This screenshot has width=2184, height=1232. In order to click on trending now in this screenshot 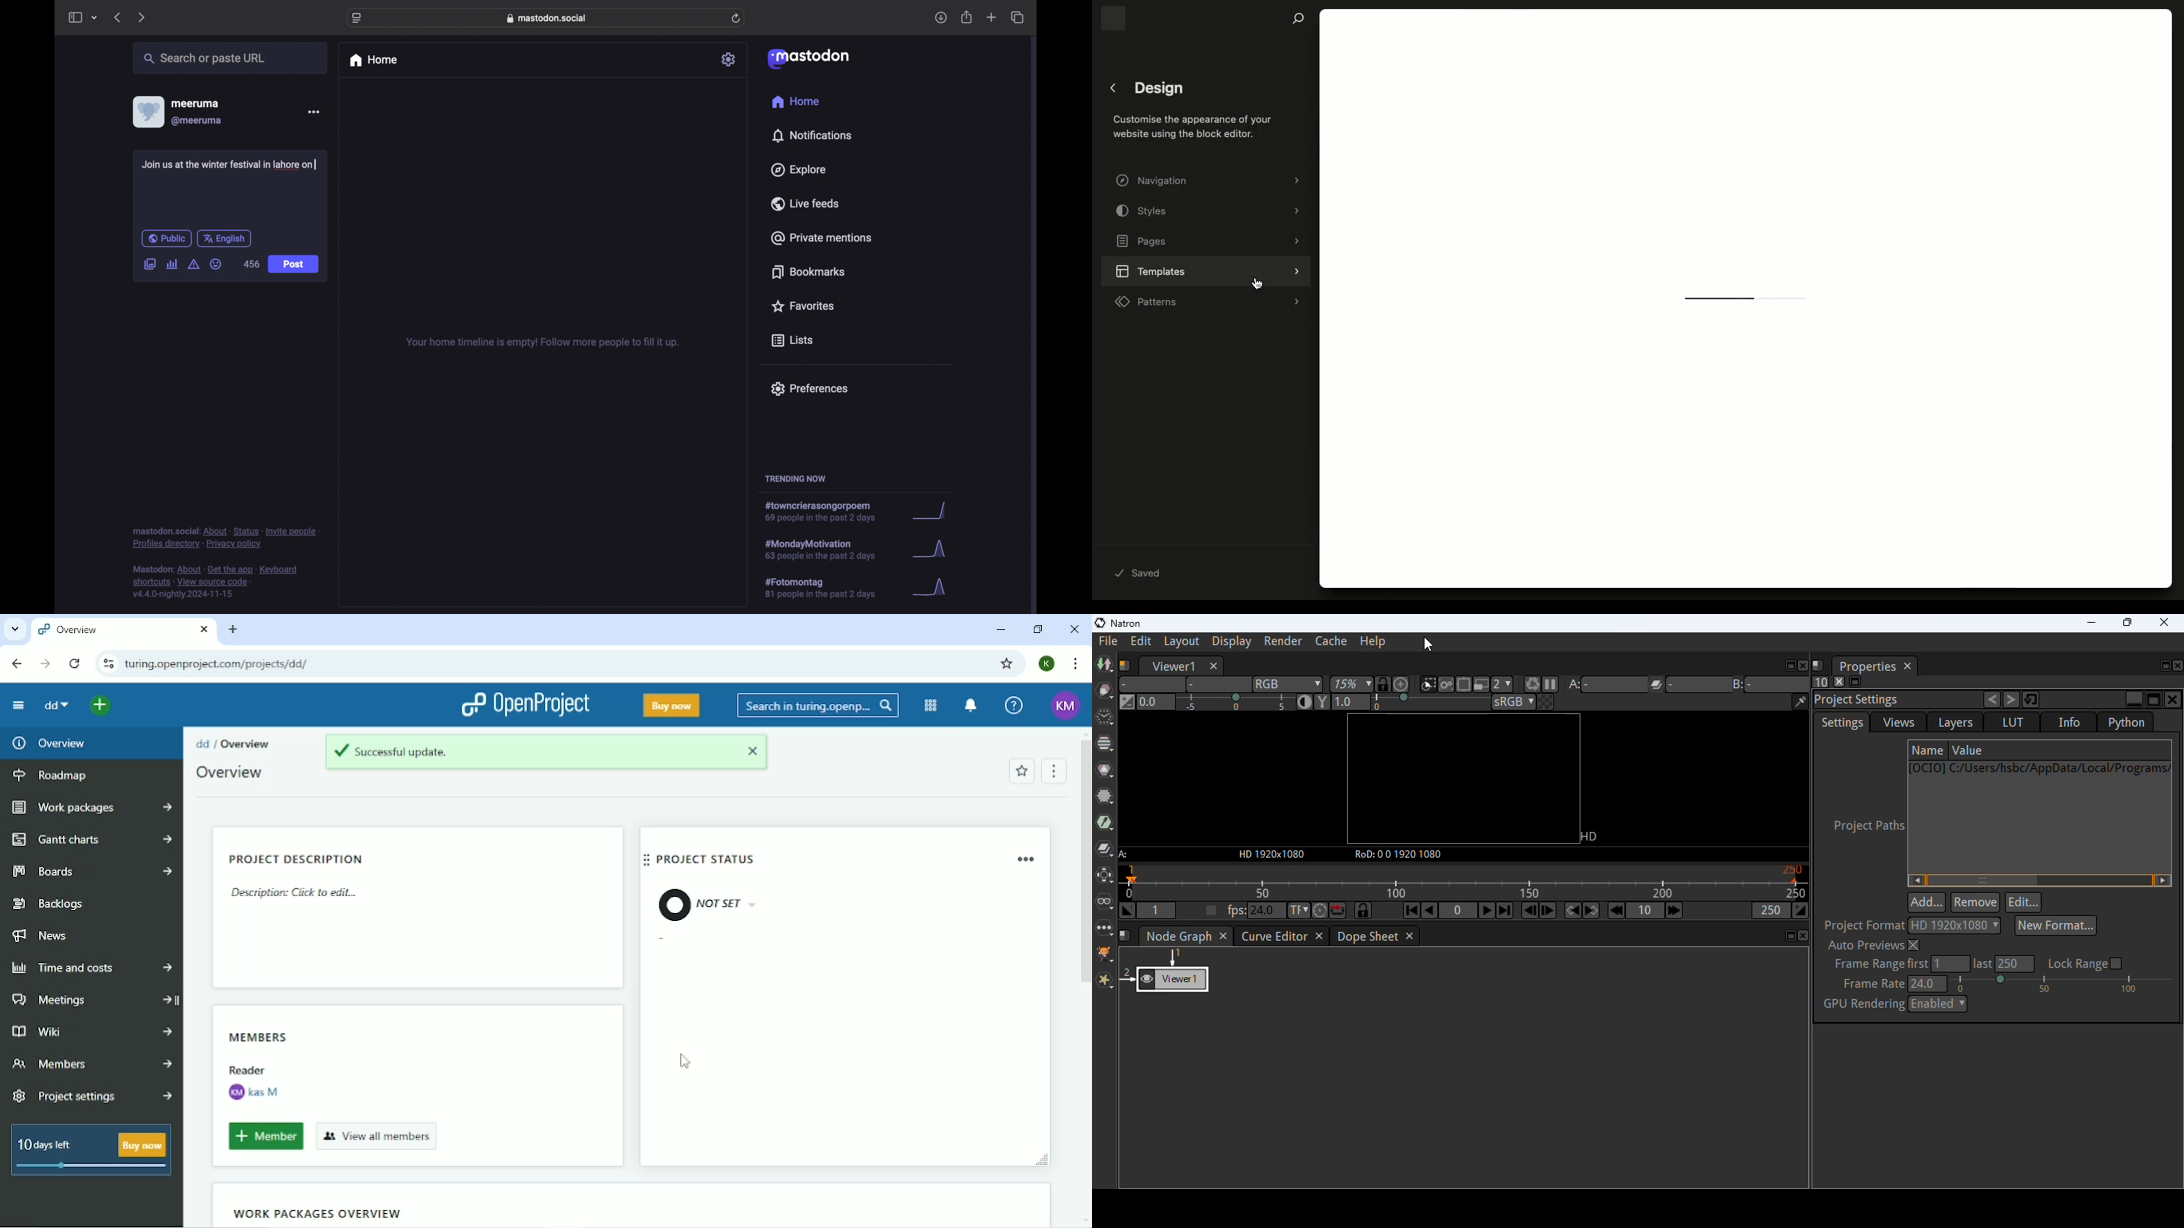, I will do `click(795, 479)`.